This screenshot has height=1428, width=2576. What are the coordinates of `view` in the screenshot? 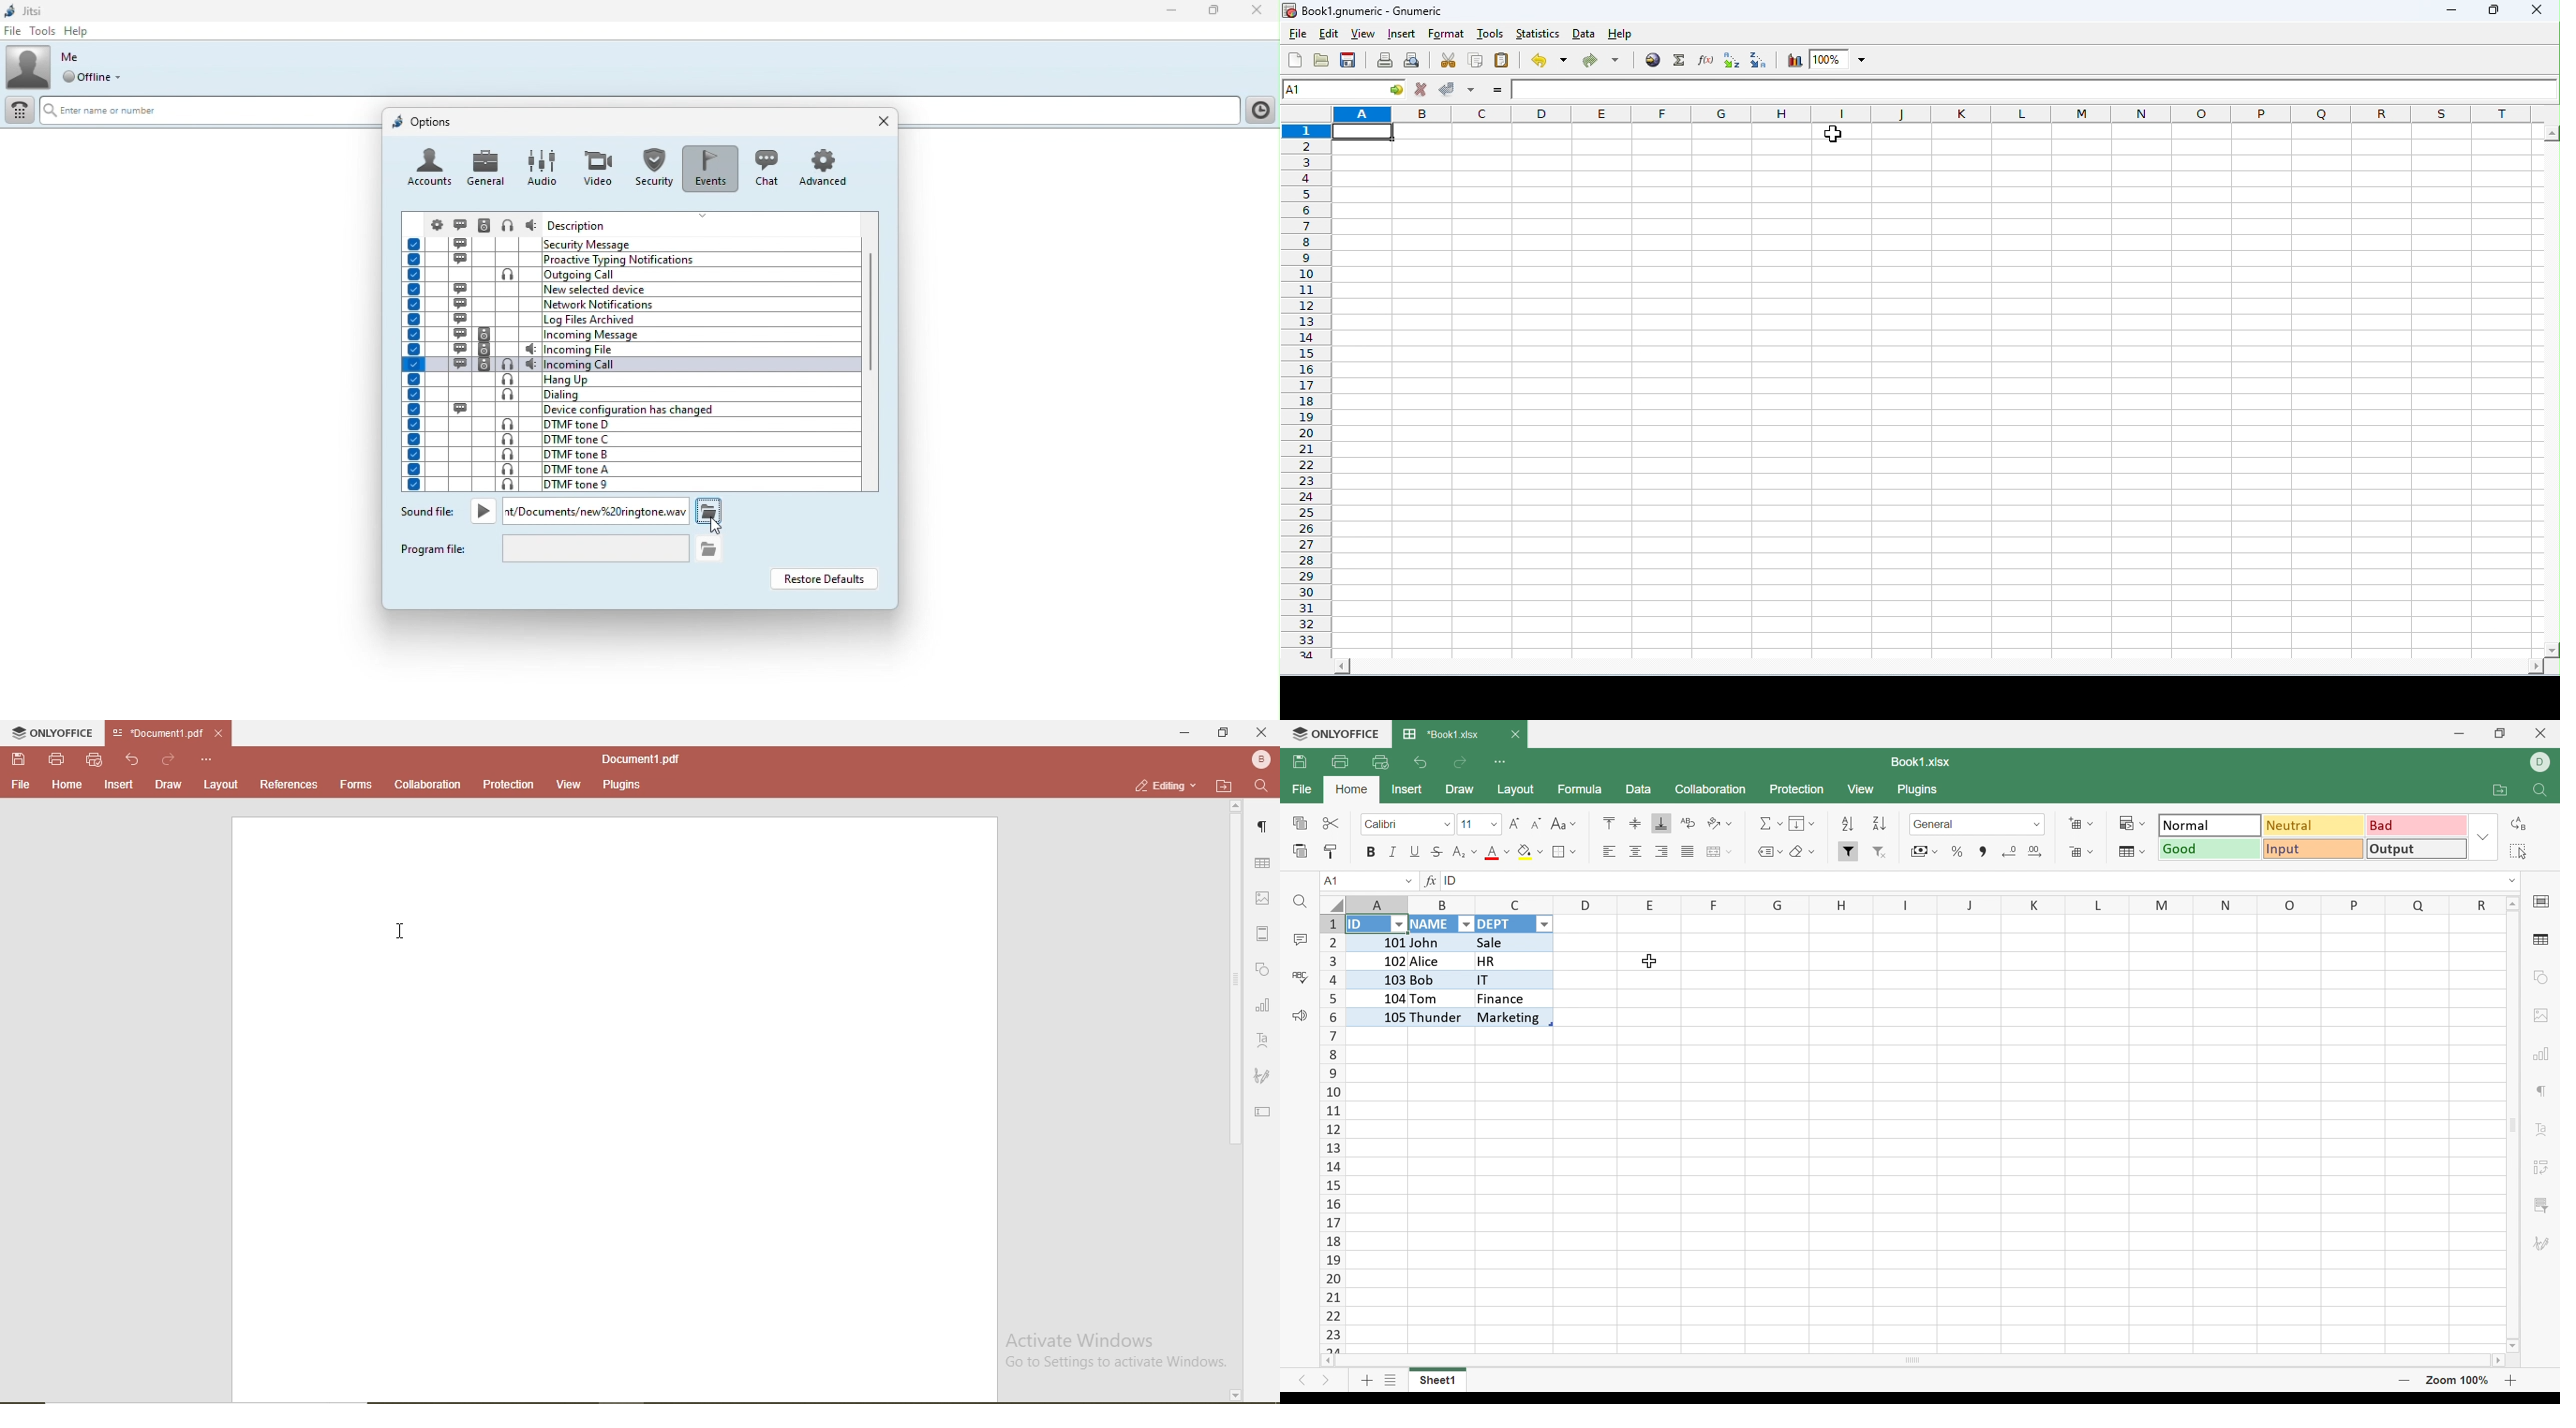 It's located at (569, 785).